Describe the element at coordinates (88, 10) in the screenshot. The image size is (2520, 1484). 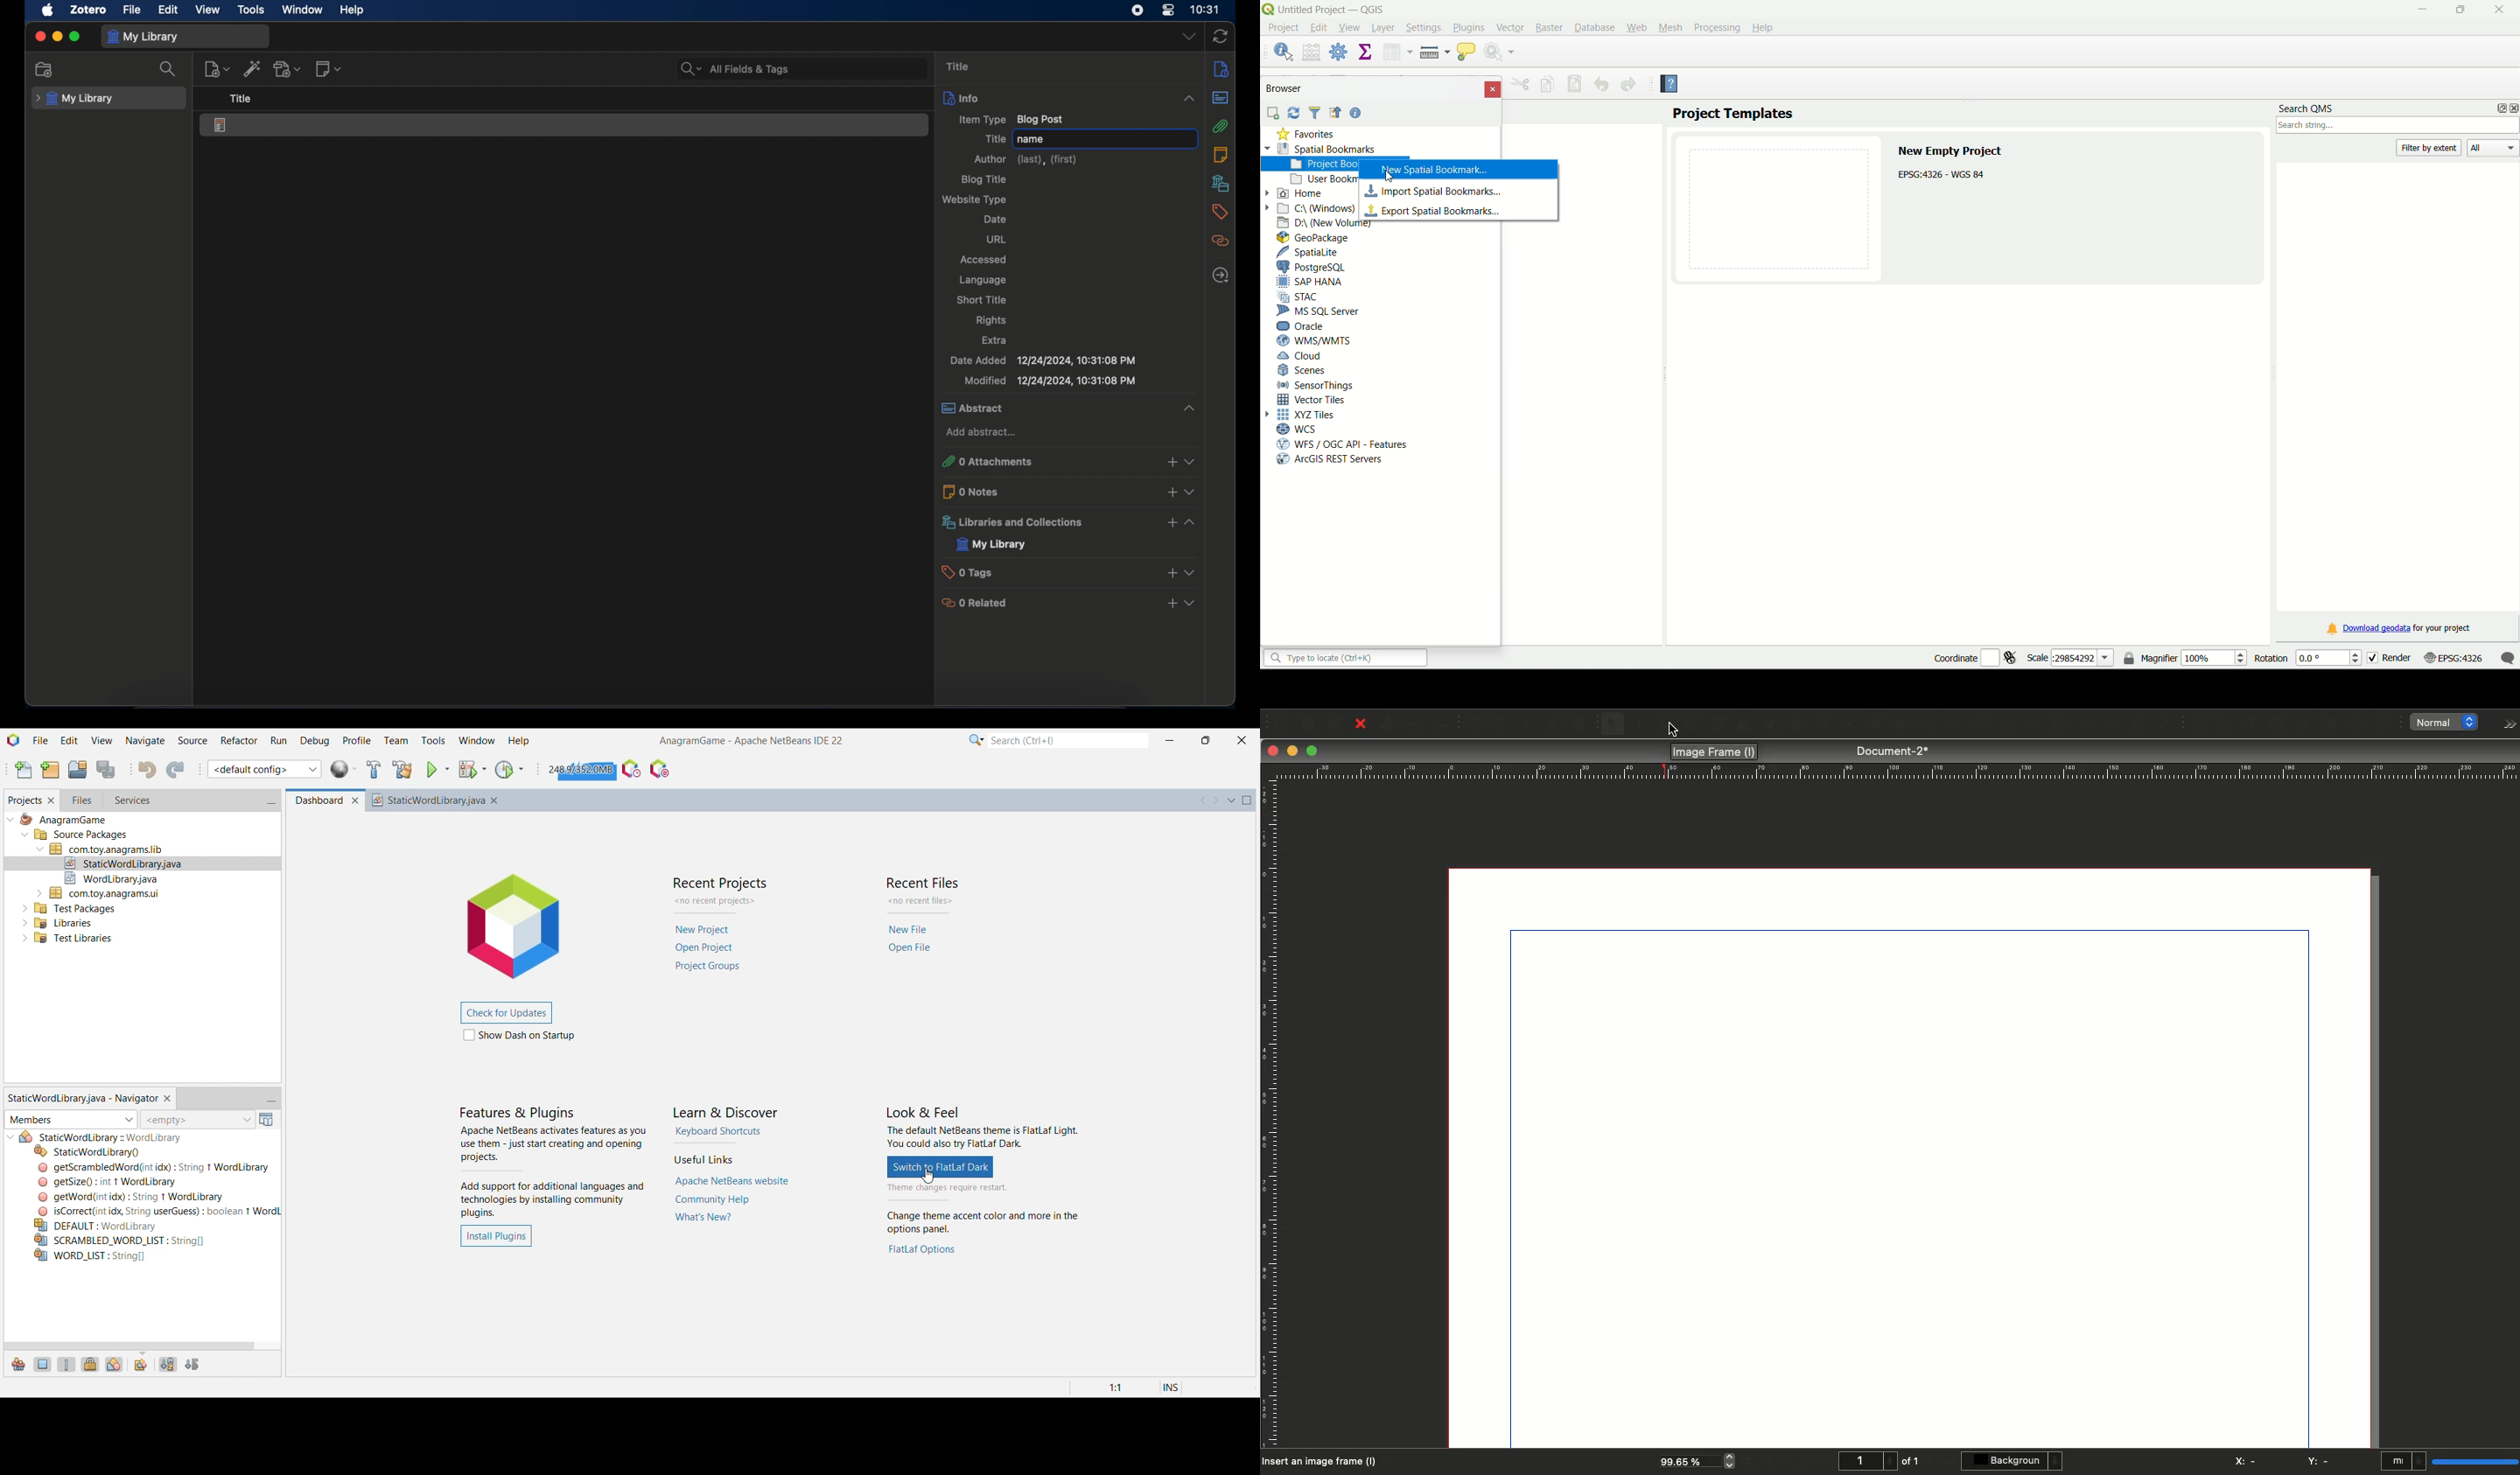
I see `zotero` at that location.